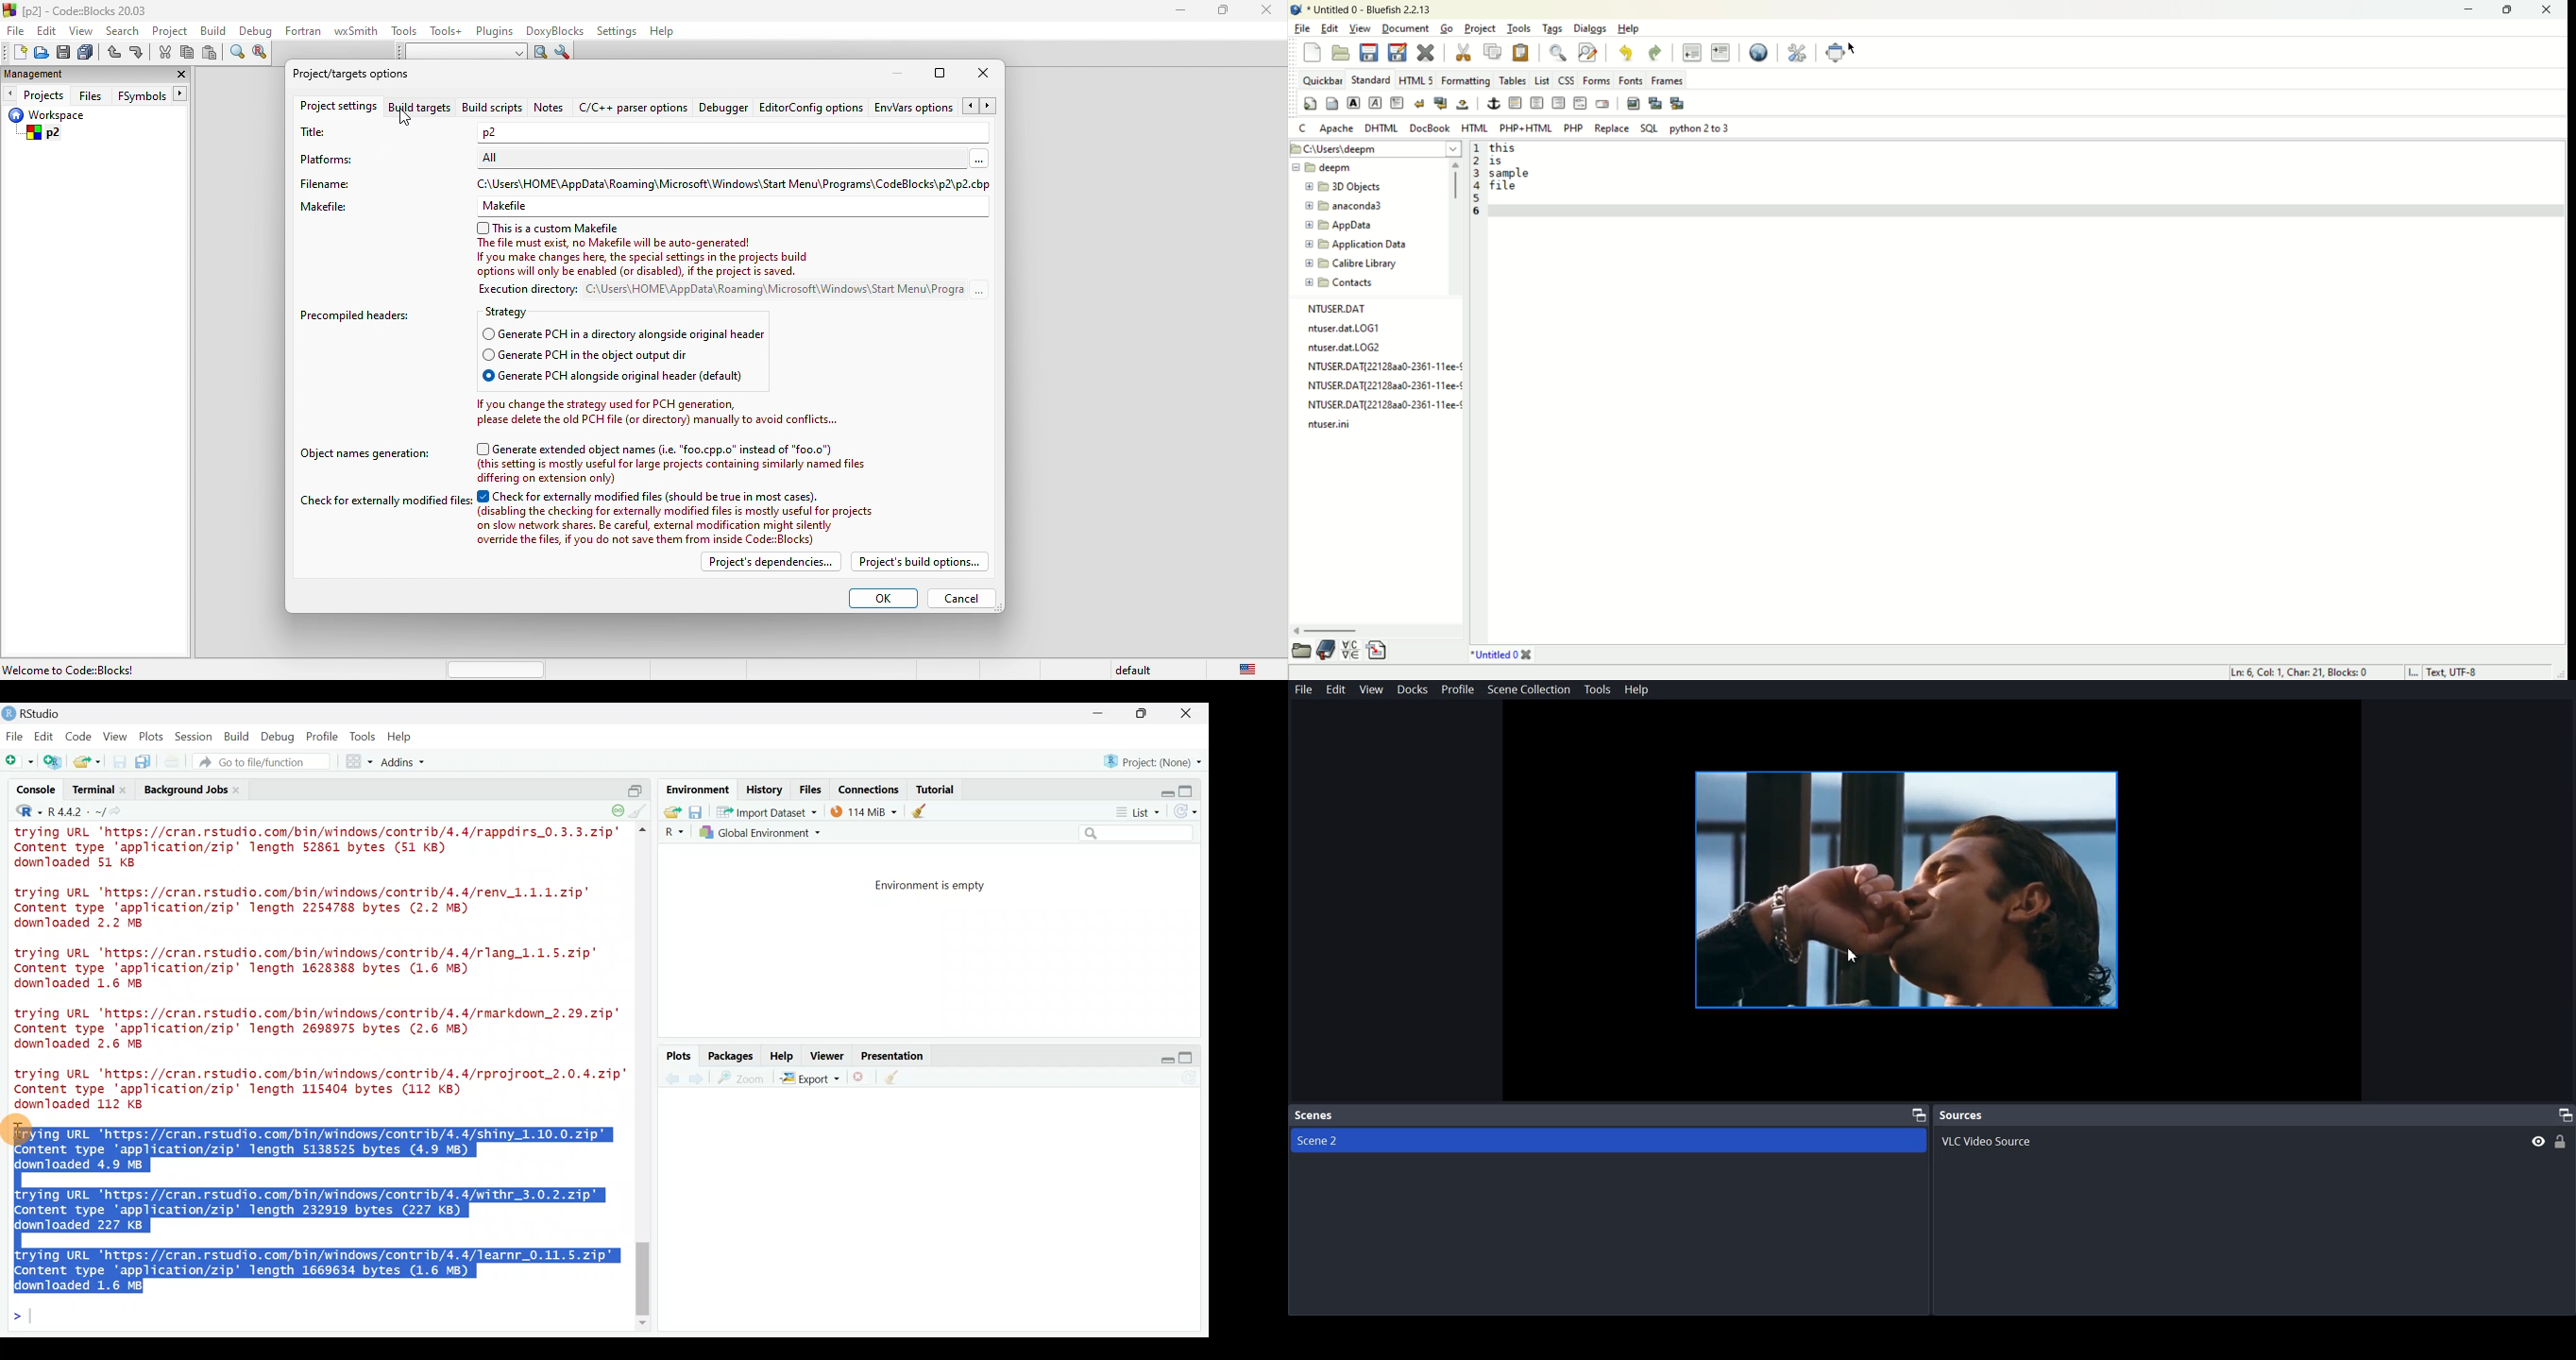  What do you see at coordinates (1335, 690) in the screenshot?
I see `Edit` at bounding box center [1335, 690].